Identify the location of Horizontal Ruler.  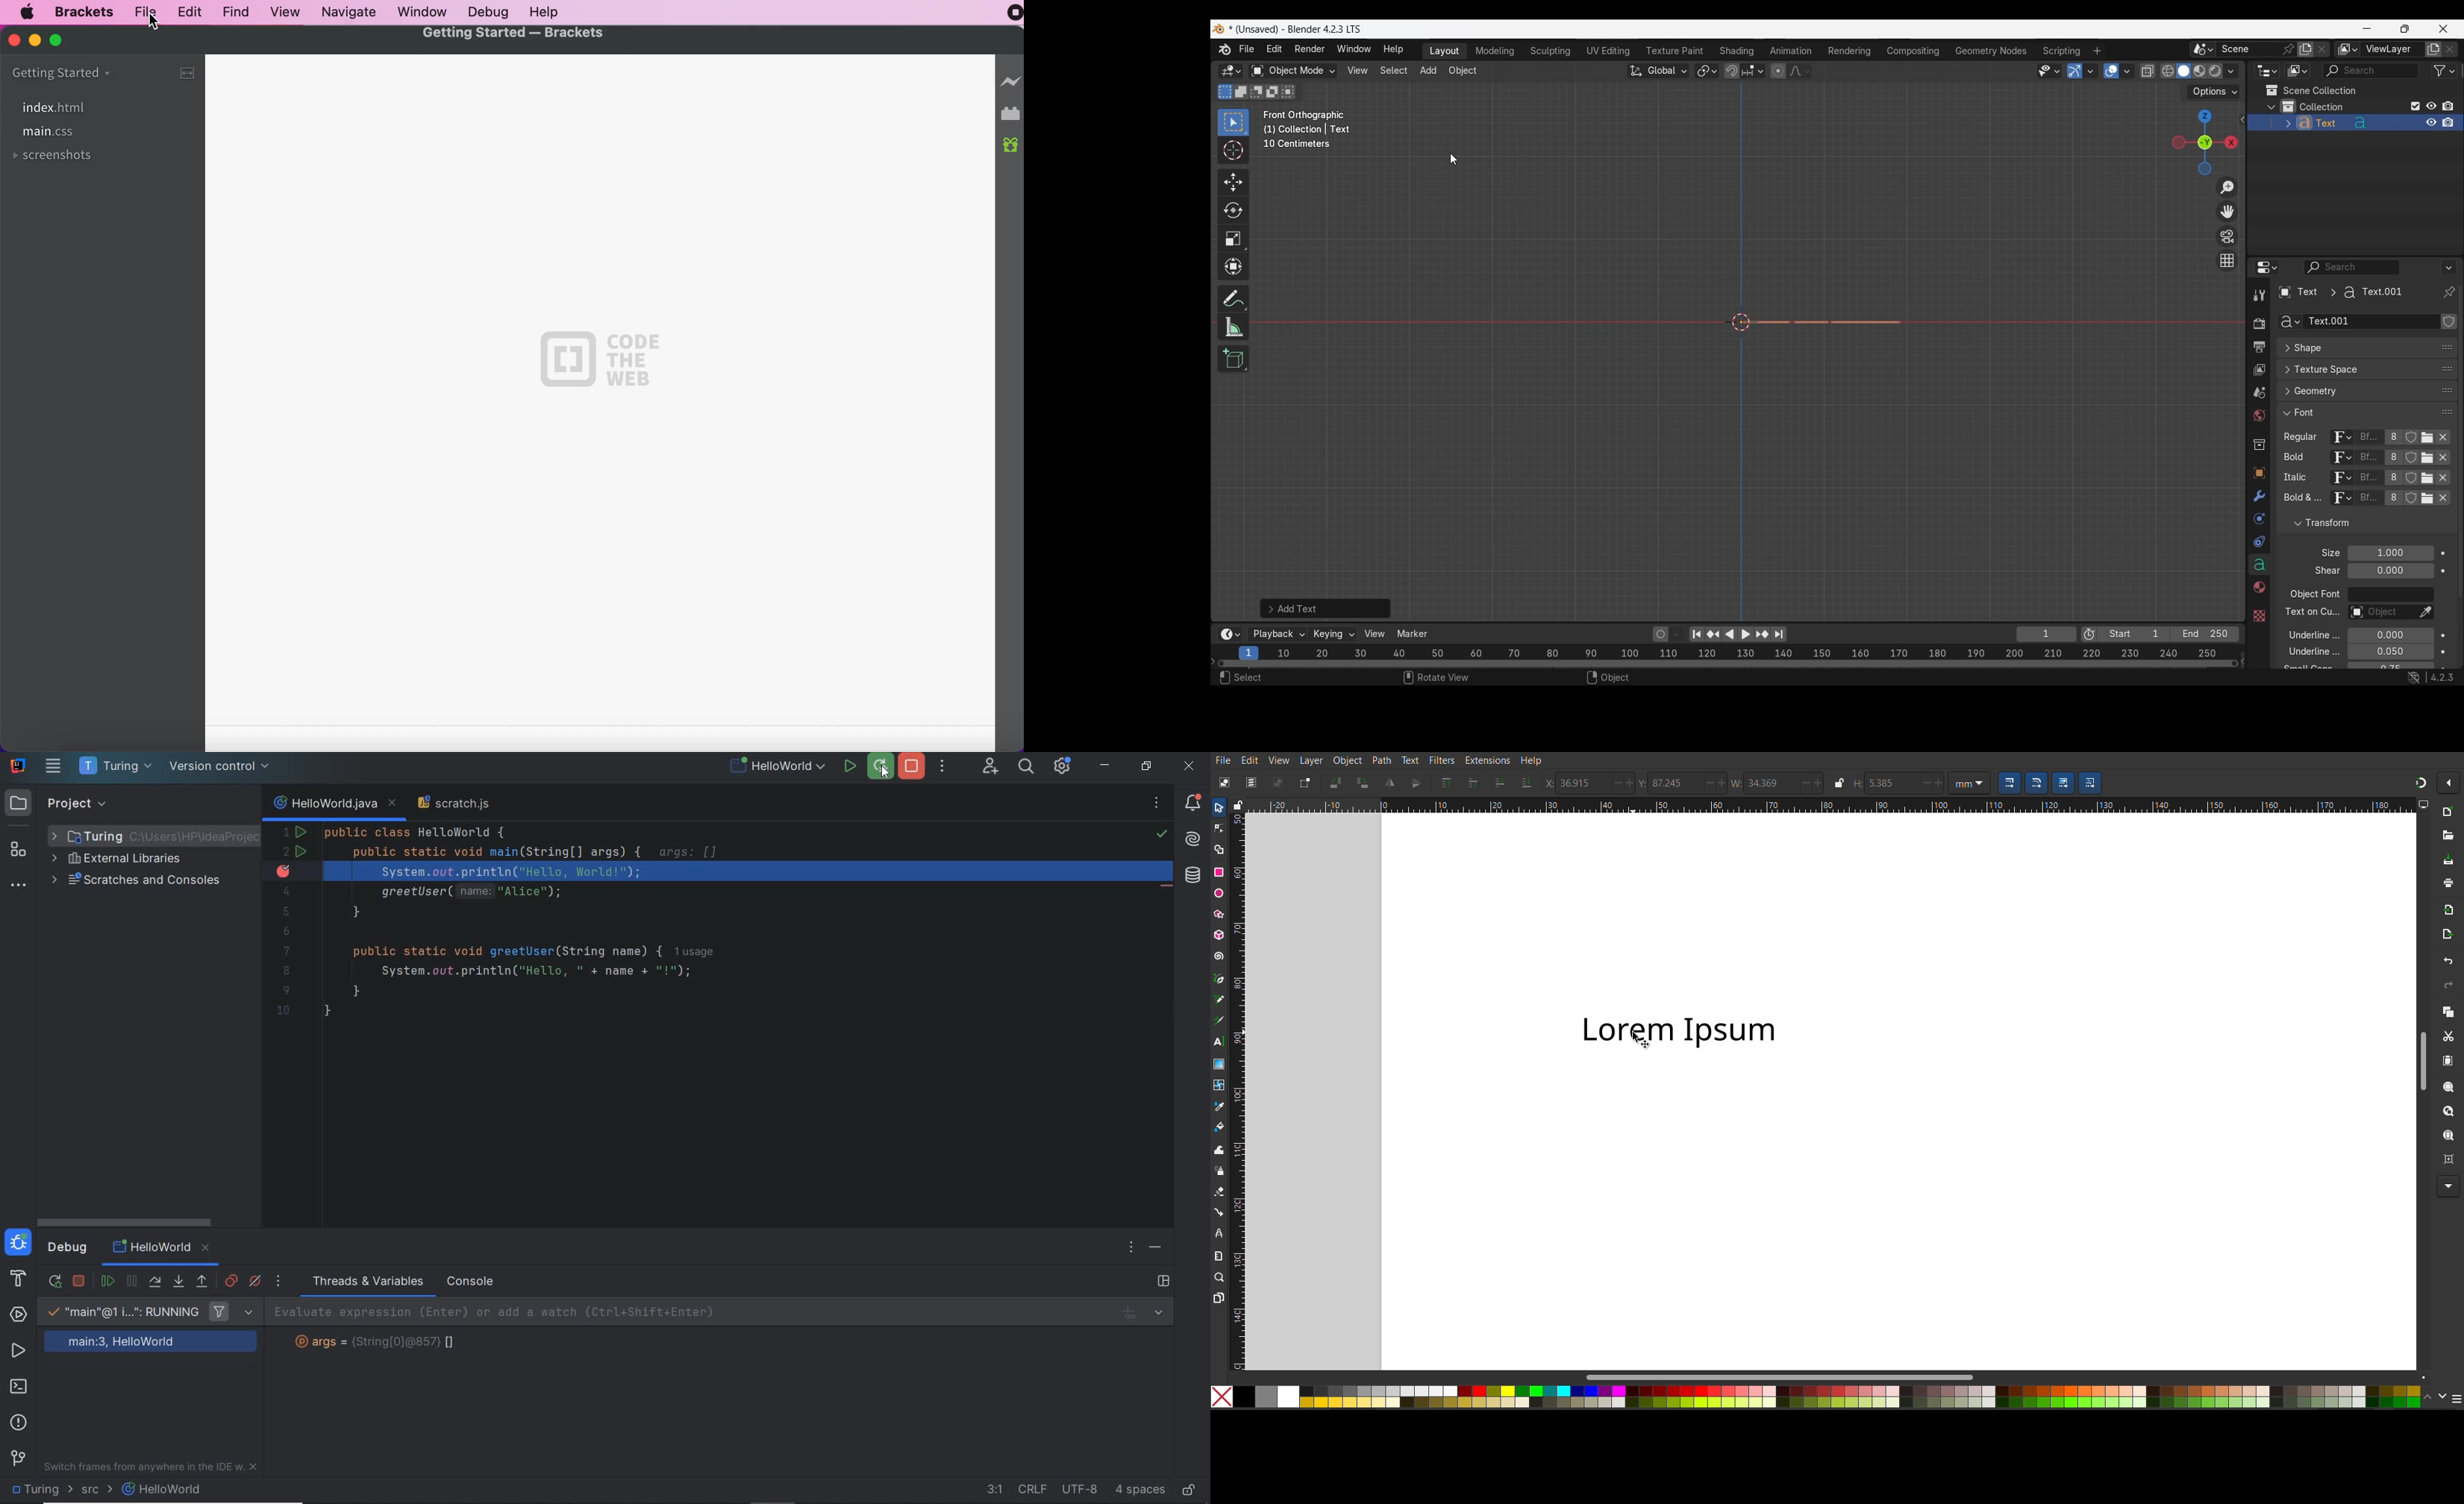
(1885, 806).